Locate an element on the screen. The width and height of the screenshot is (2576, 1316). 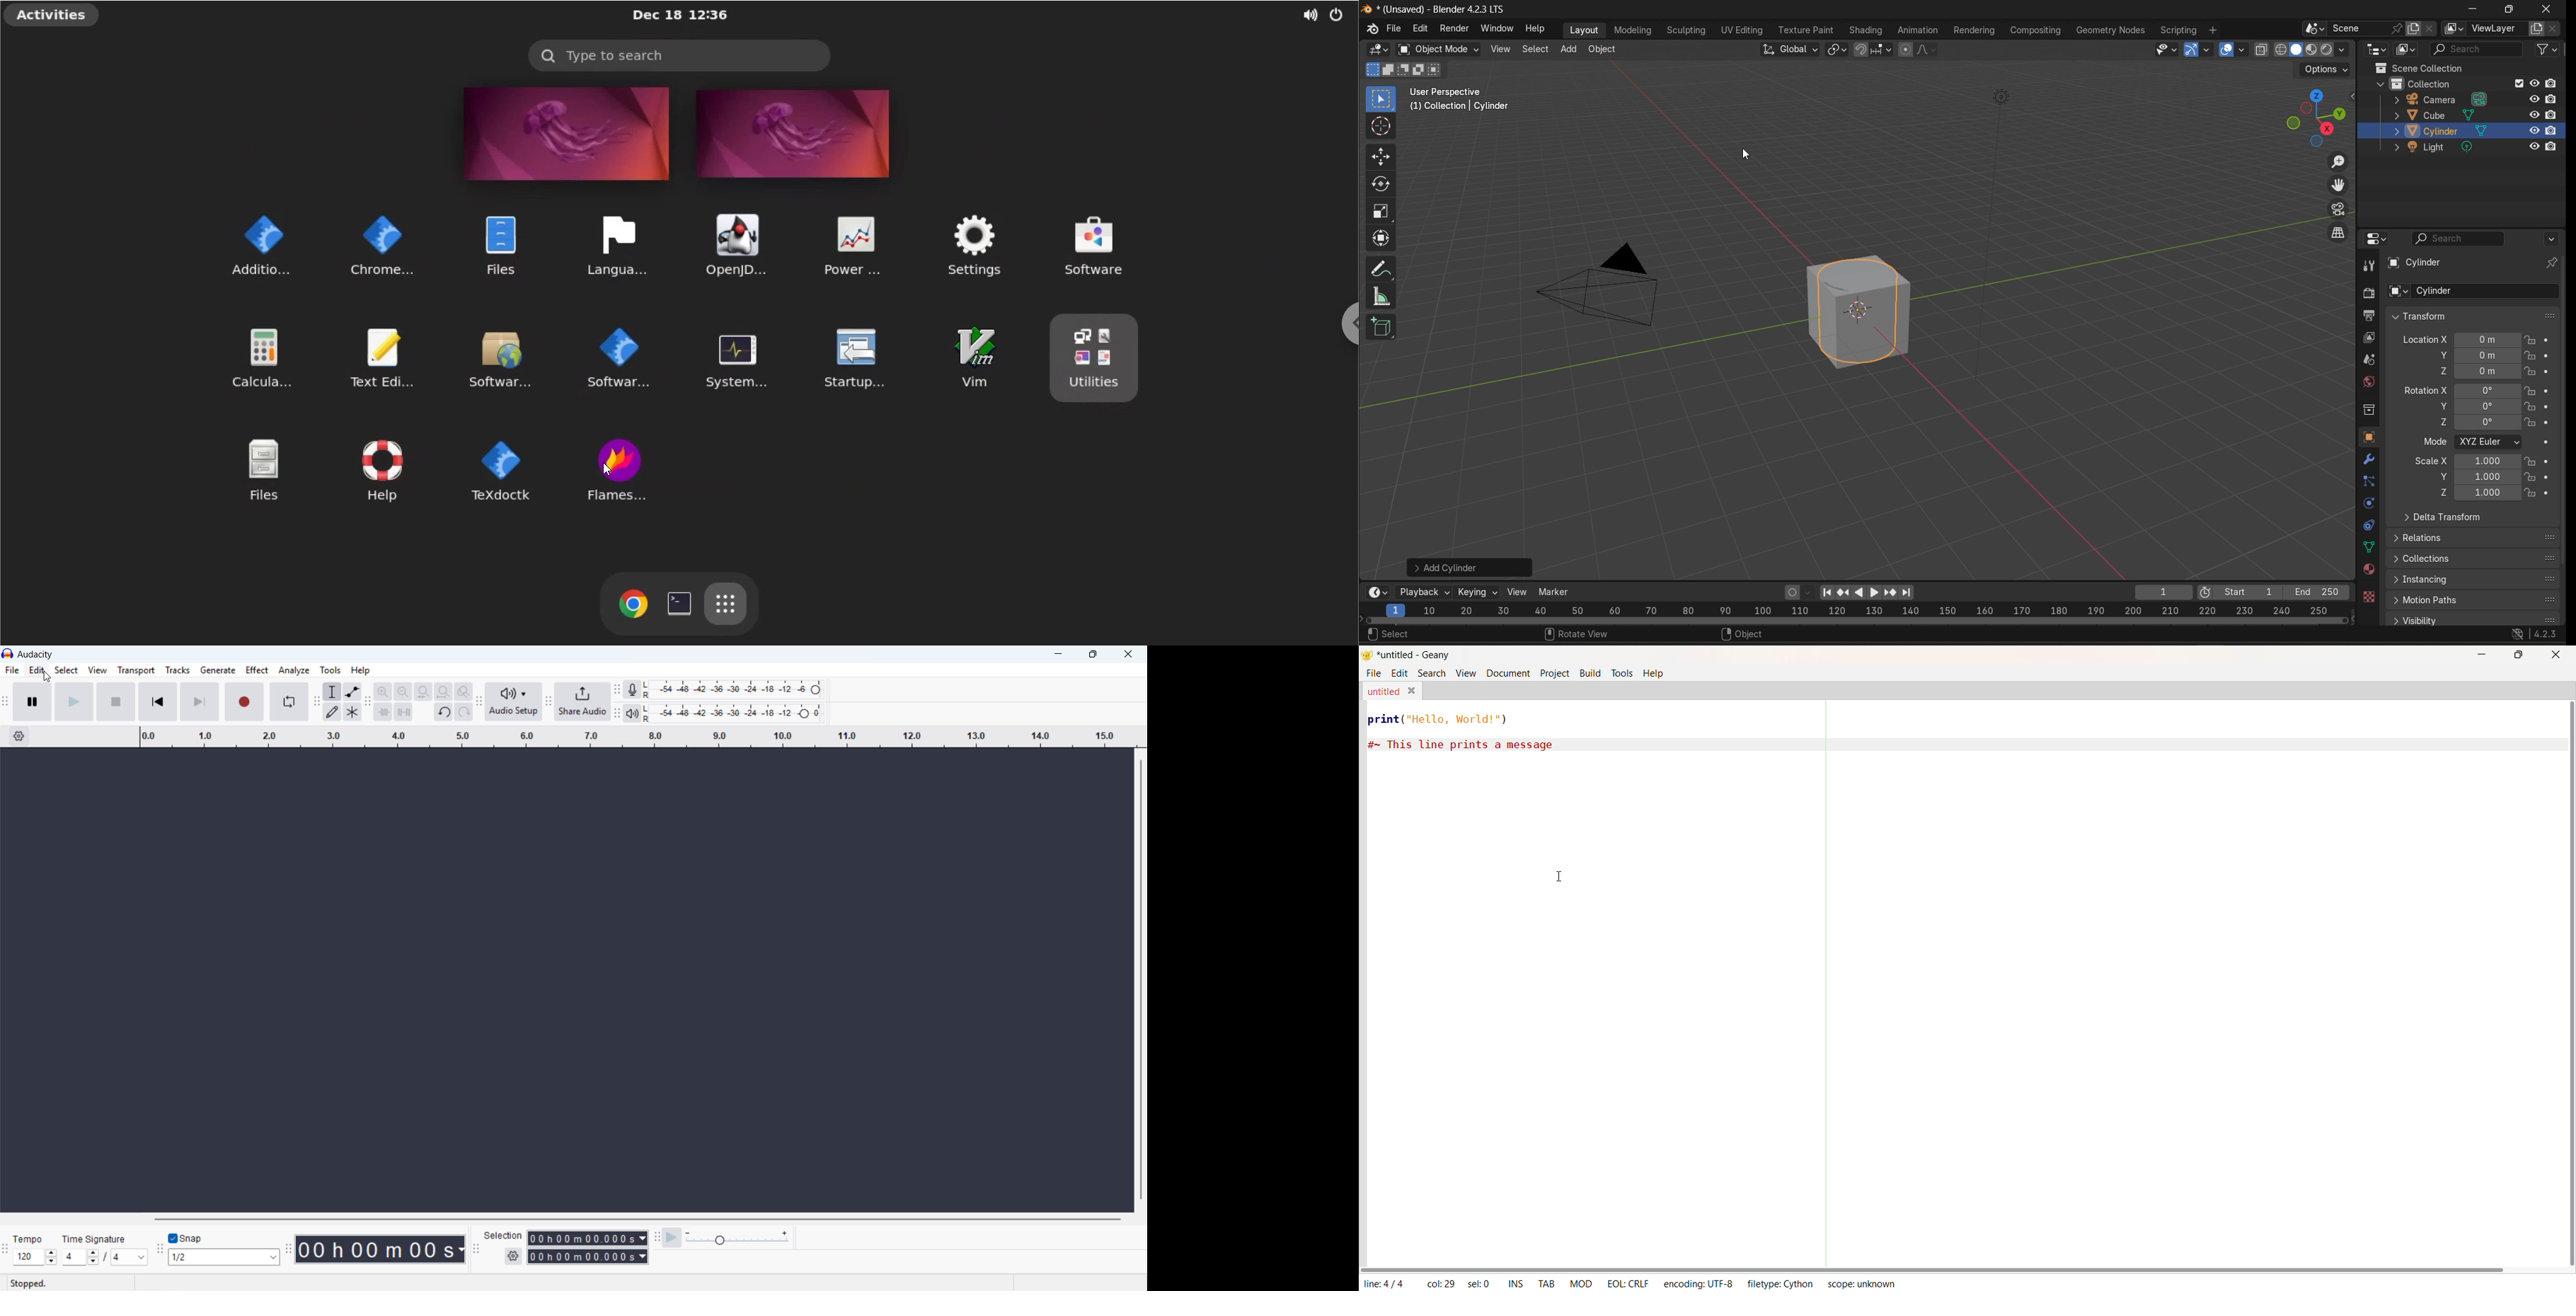
file is located at coordinates (13, 670).